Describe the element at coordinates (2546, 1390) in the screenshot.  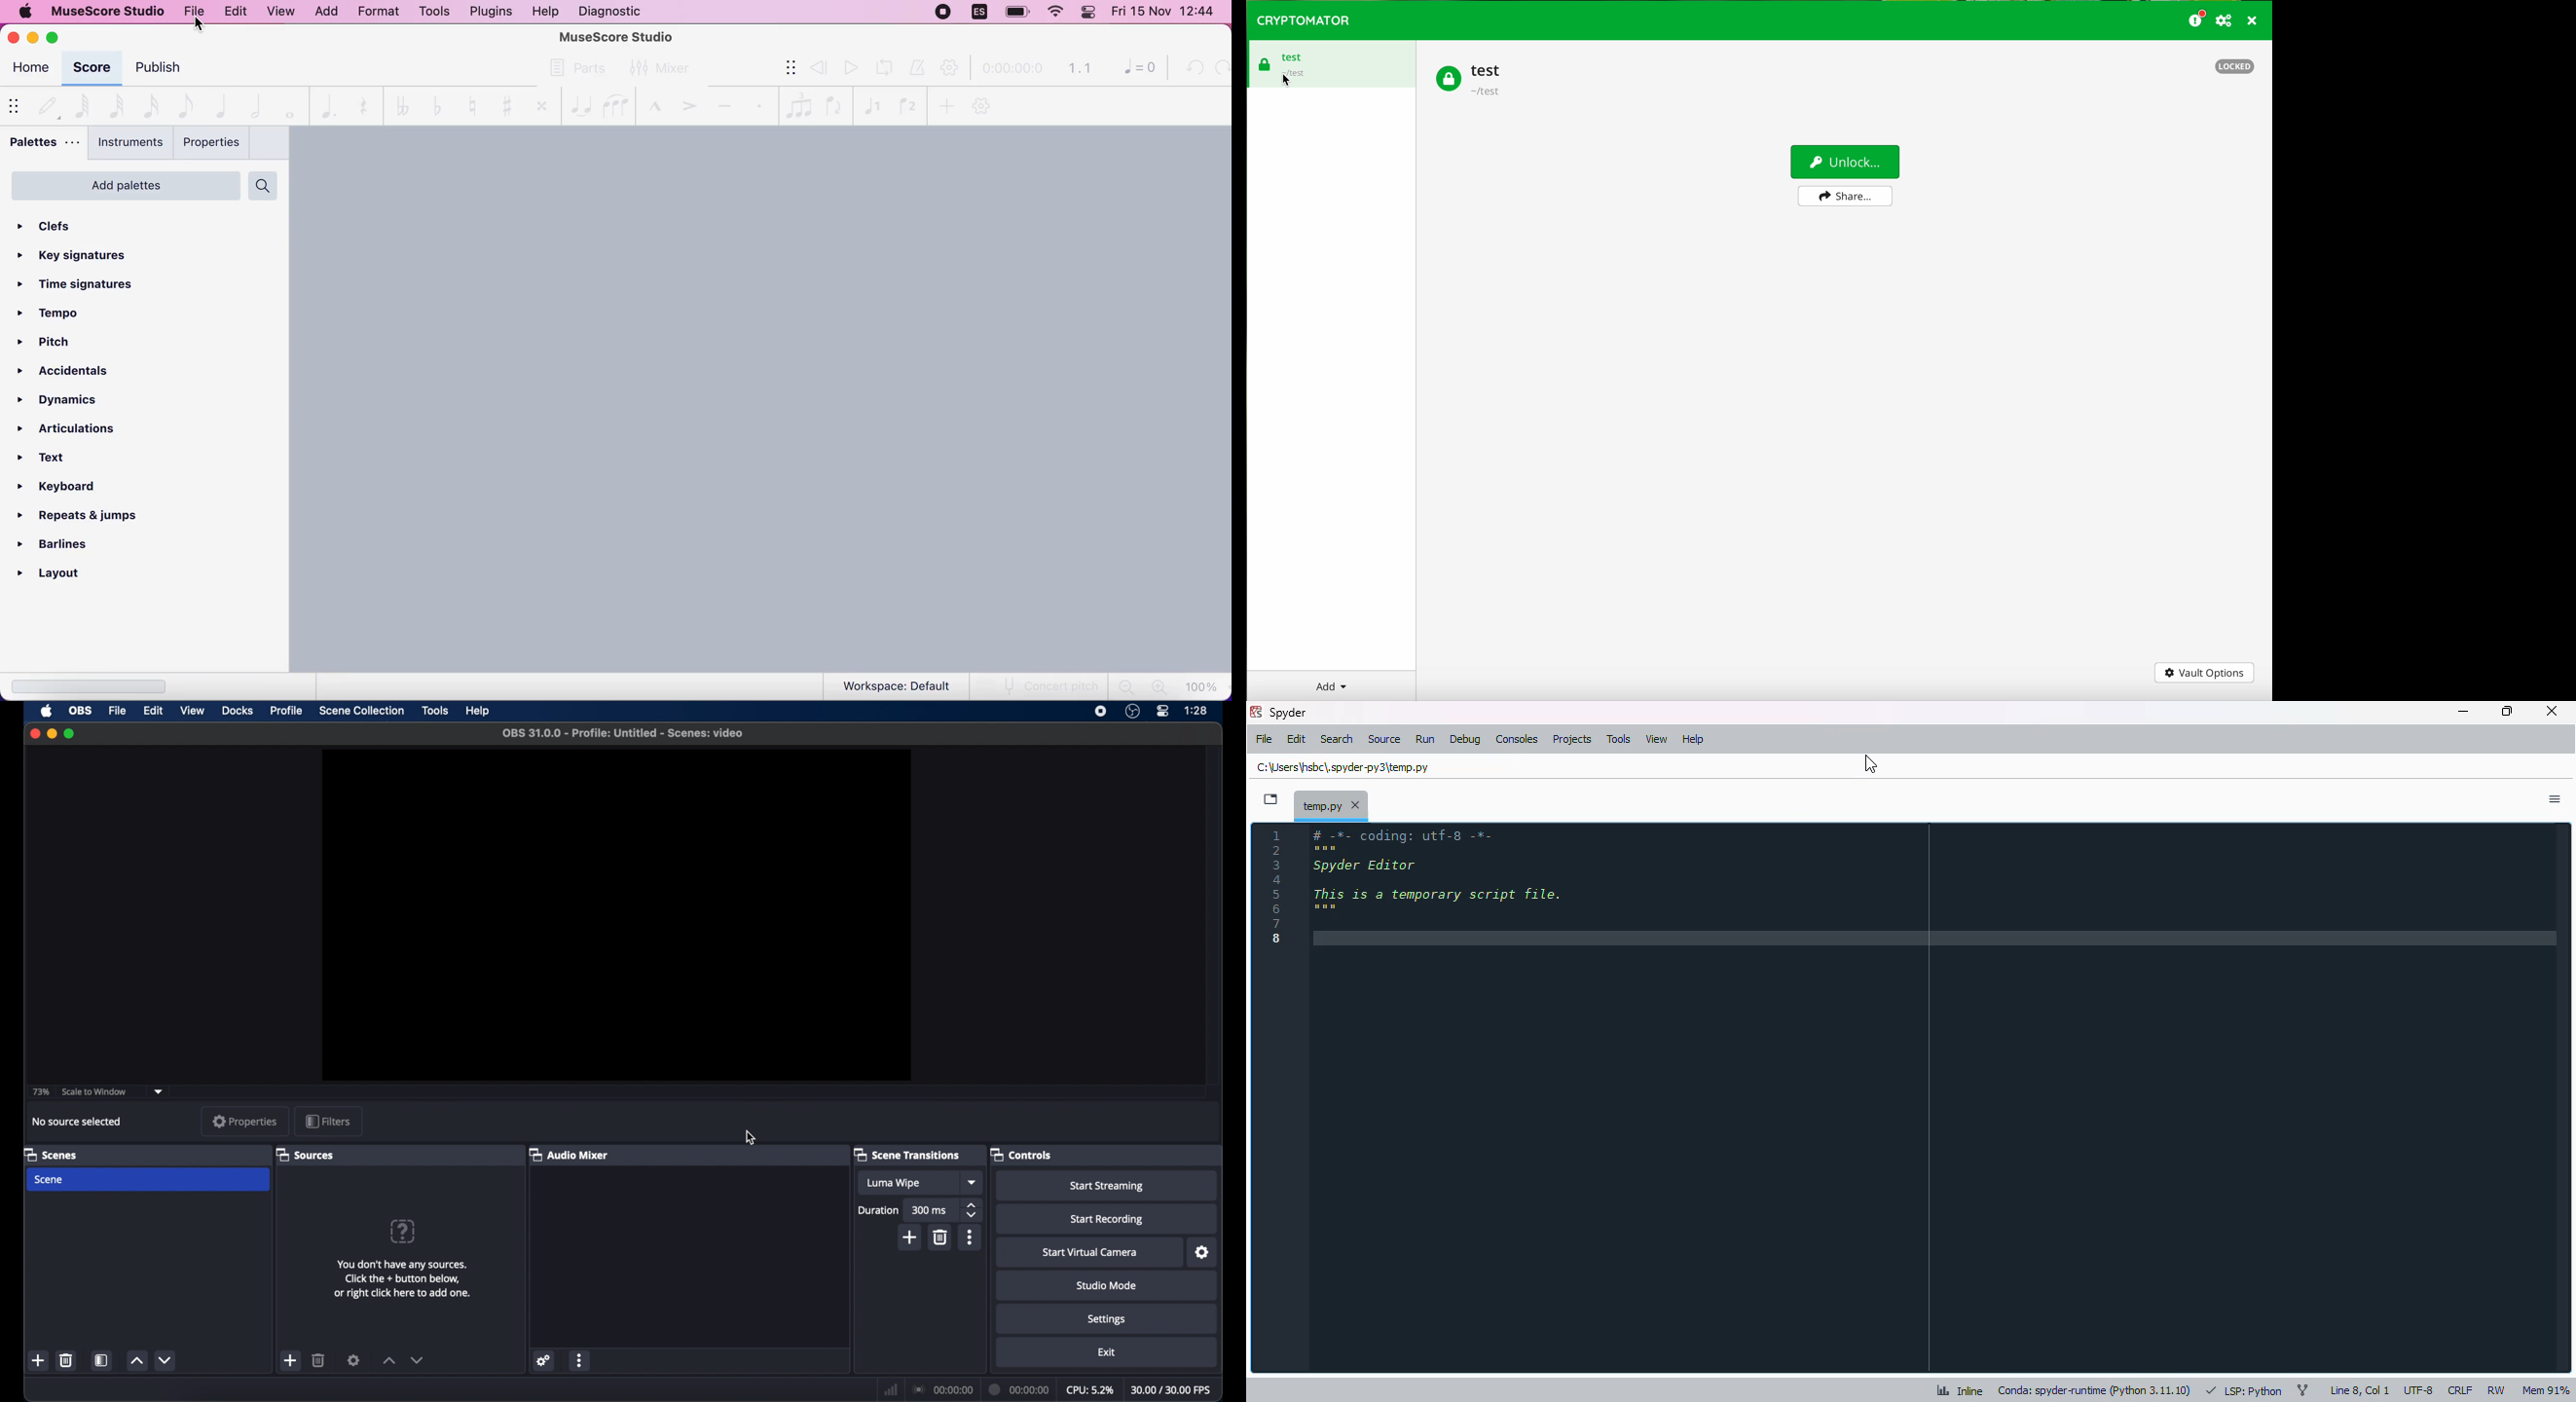
I see `Mem 91%` at that location.